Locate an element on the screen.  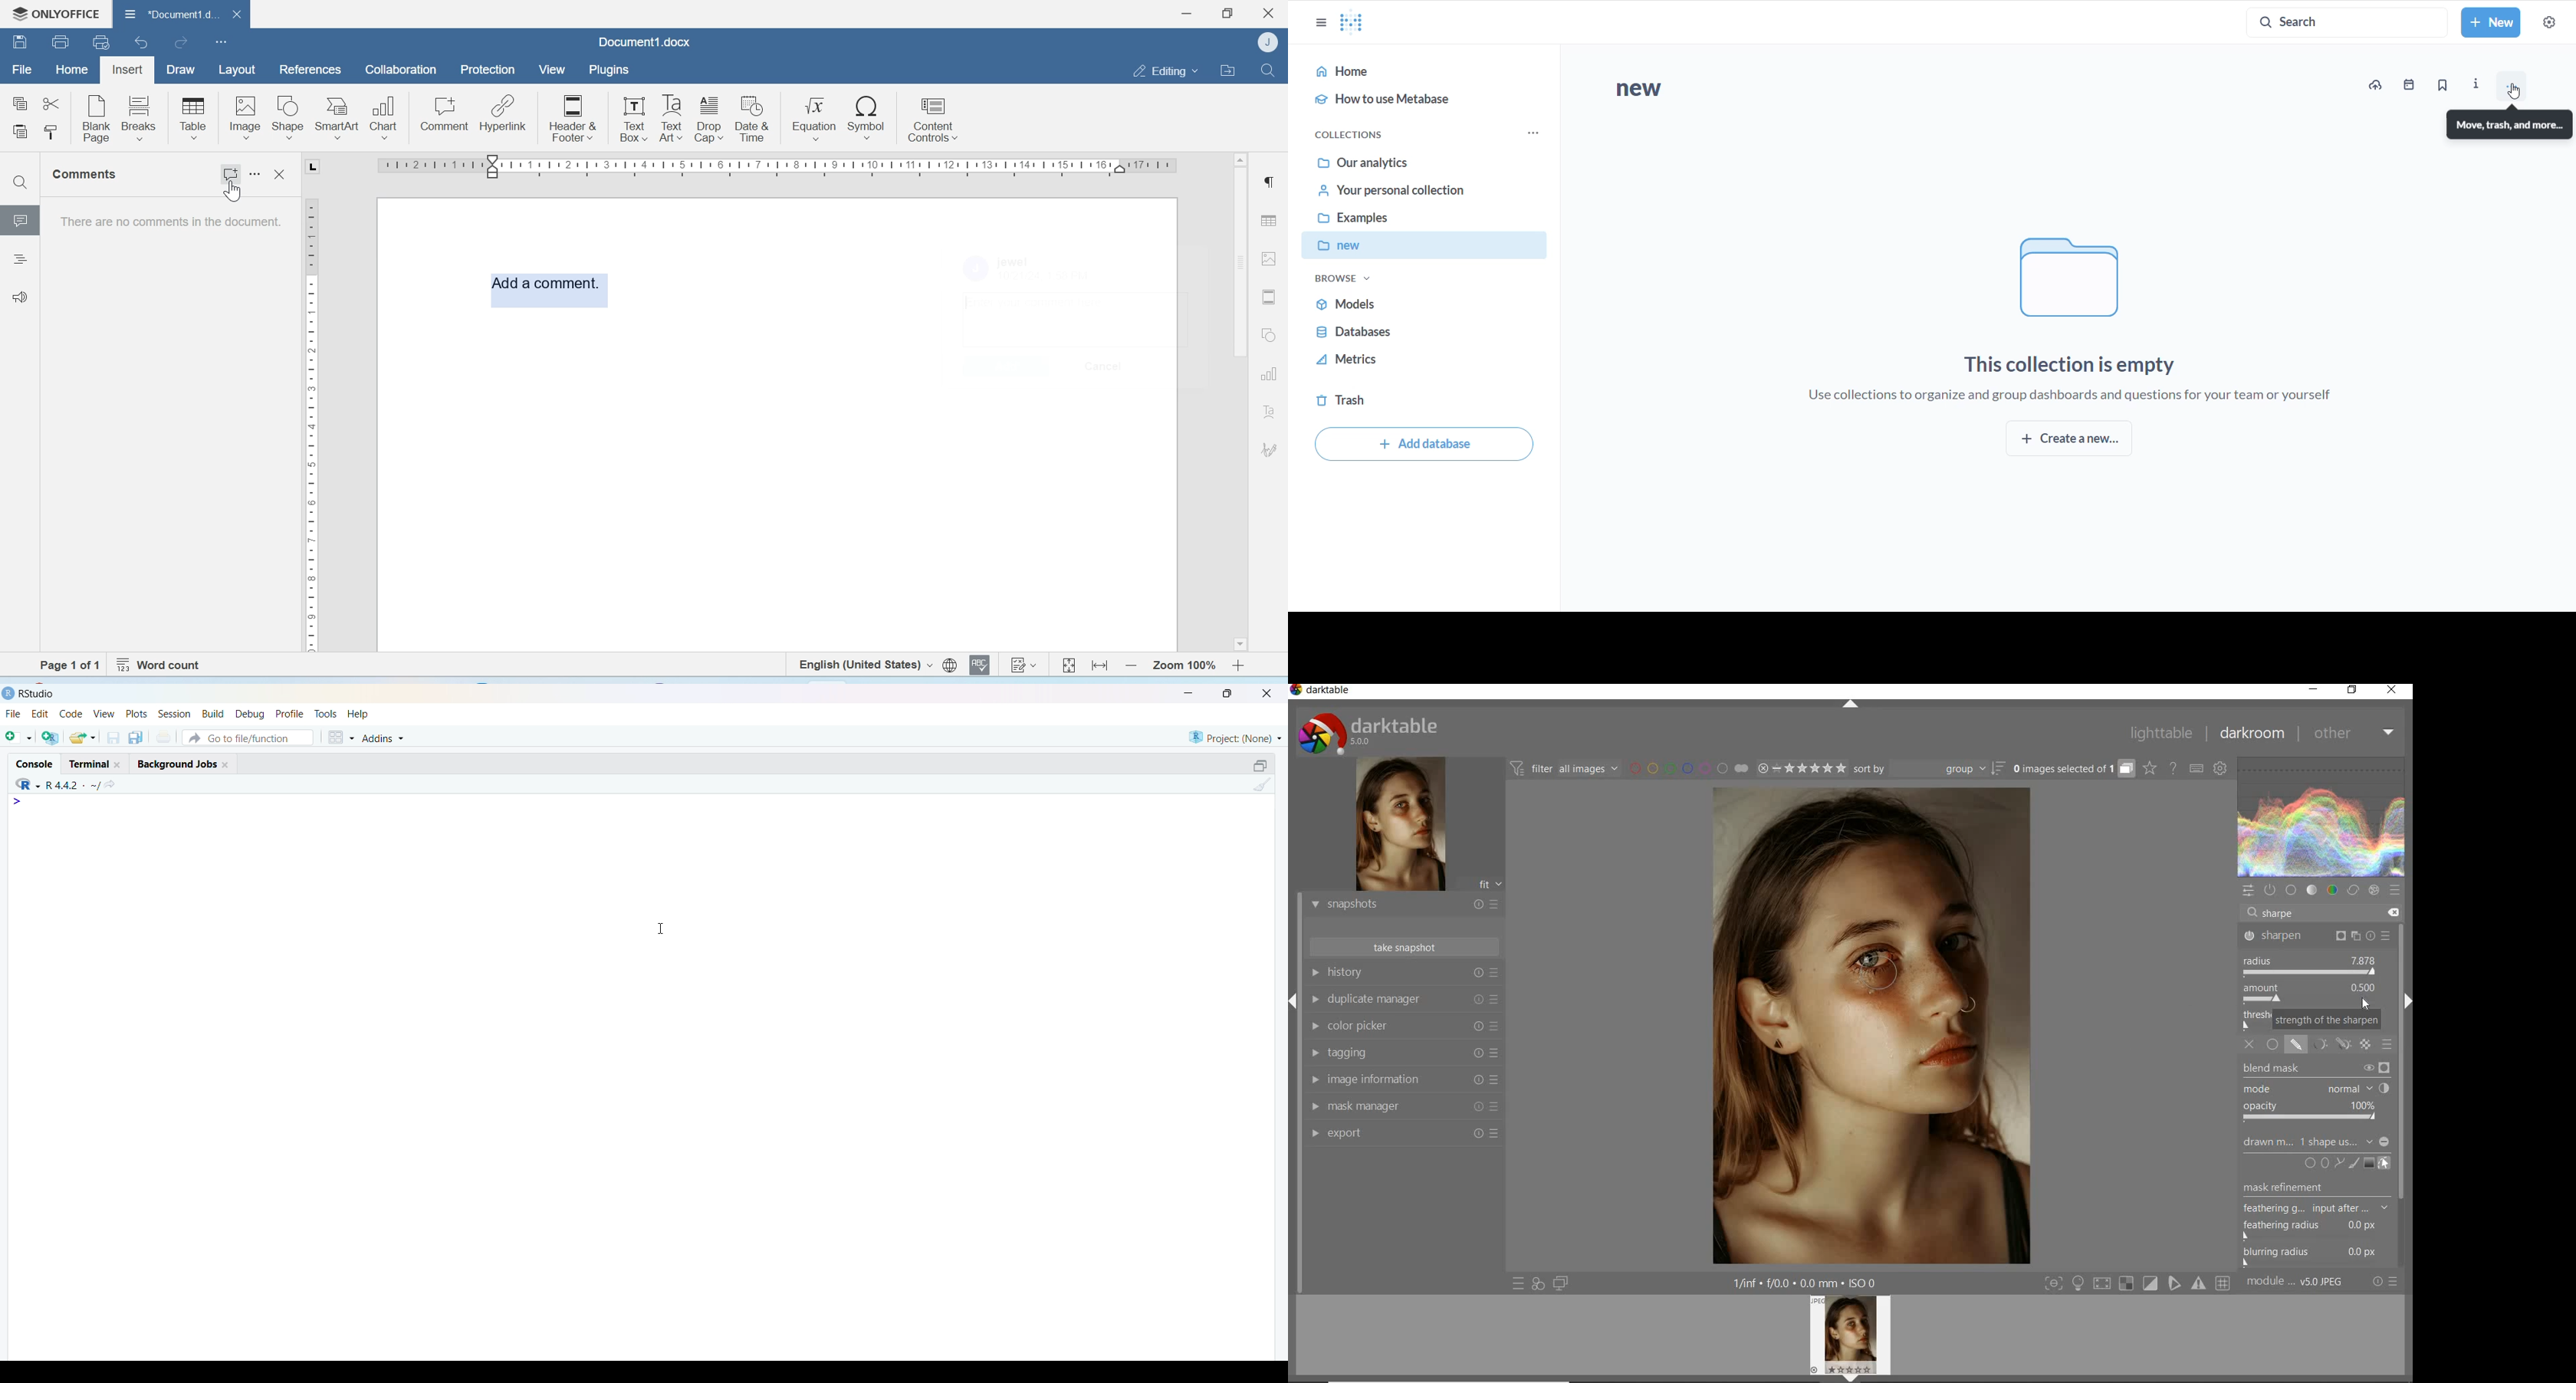
close is located at coordinates (1269, 693).